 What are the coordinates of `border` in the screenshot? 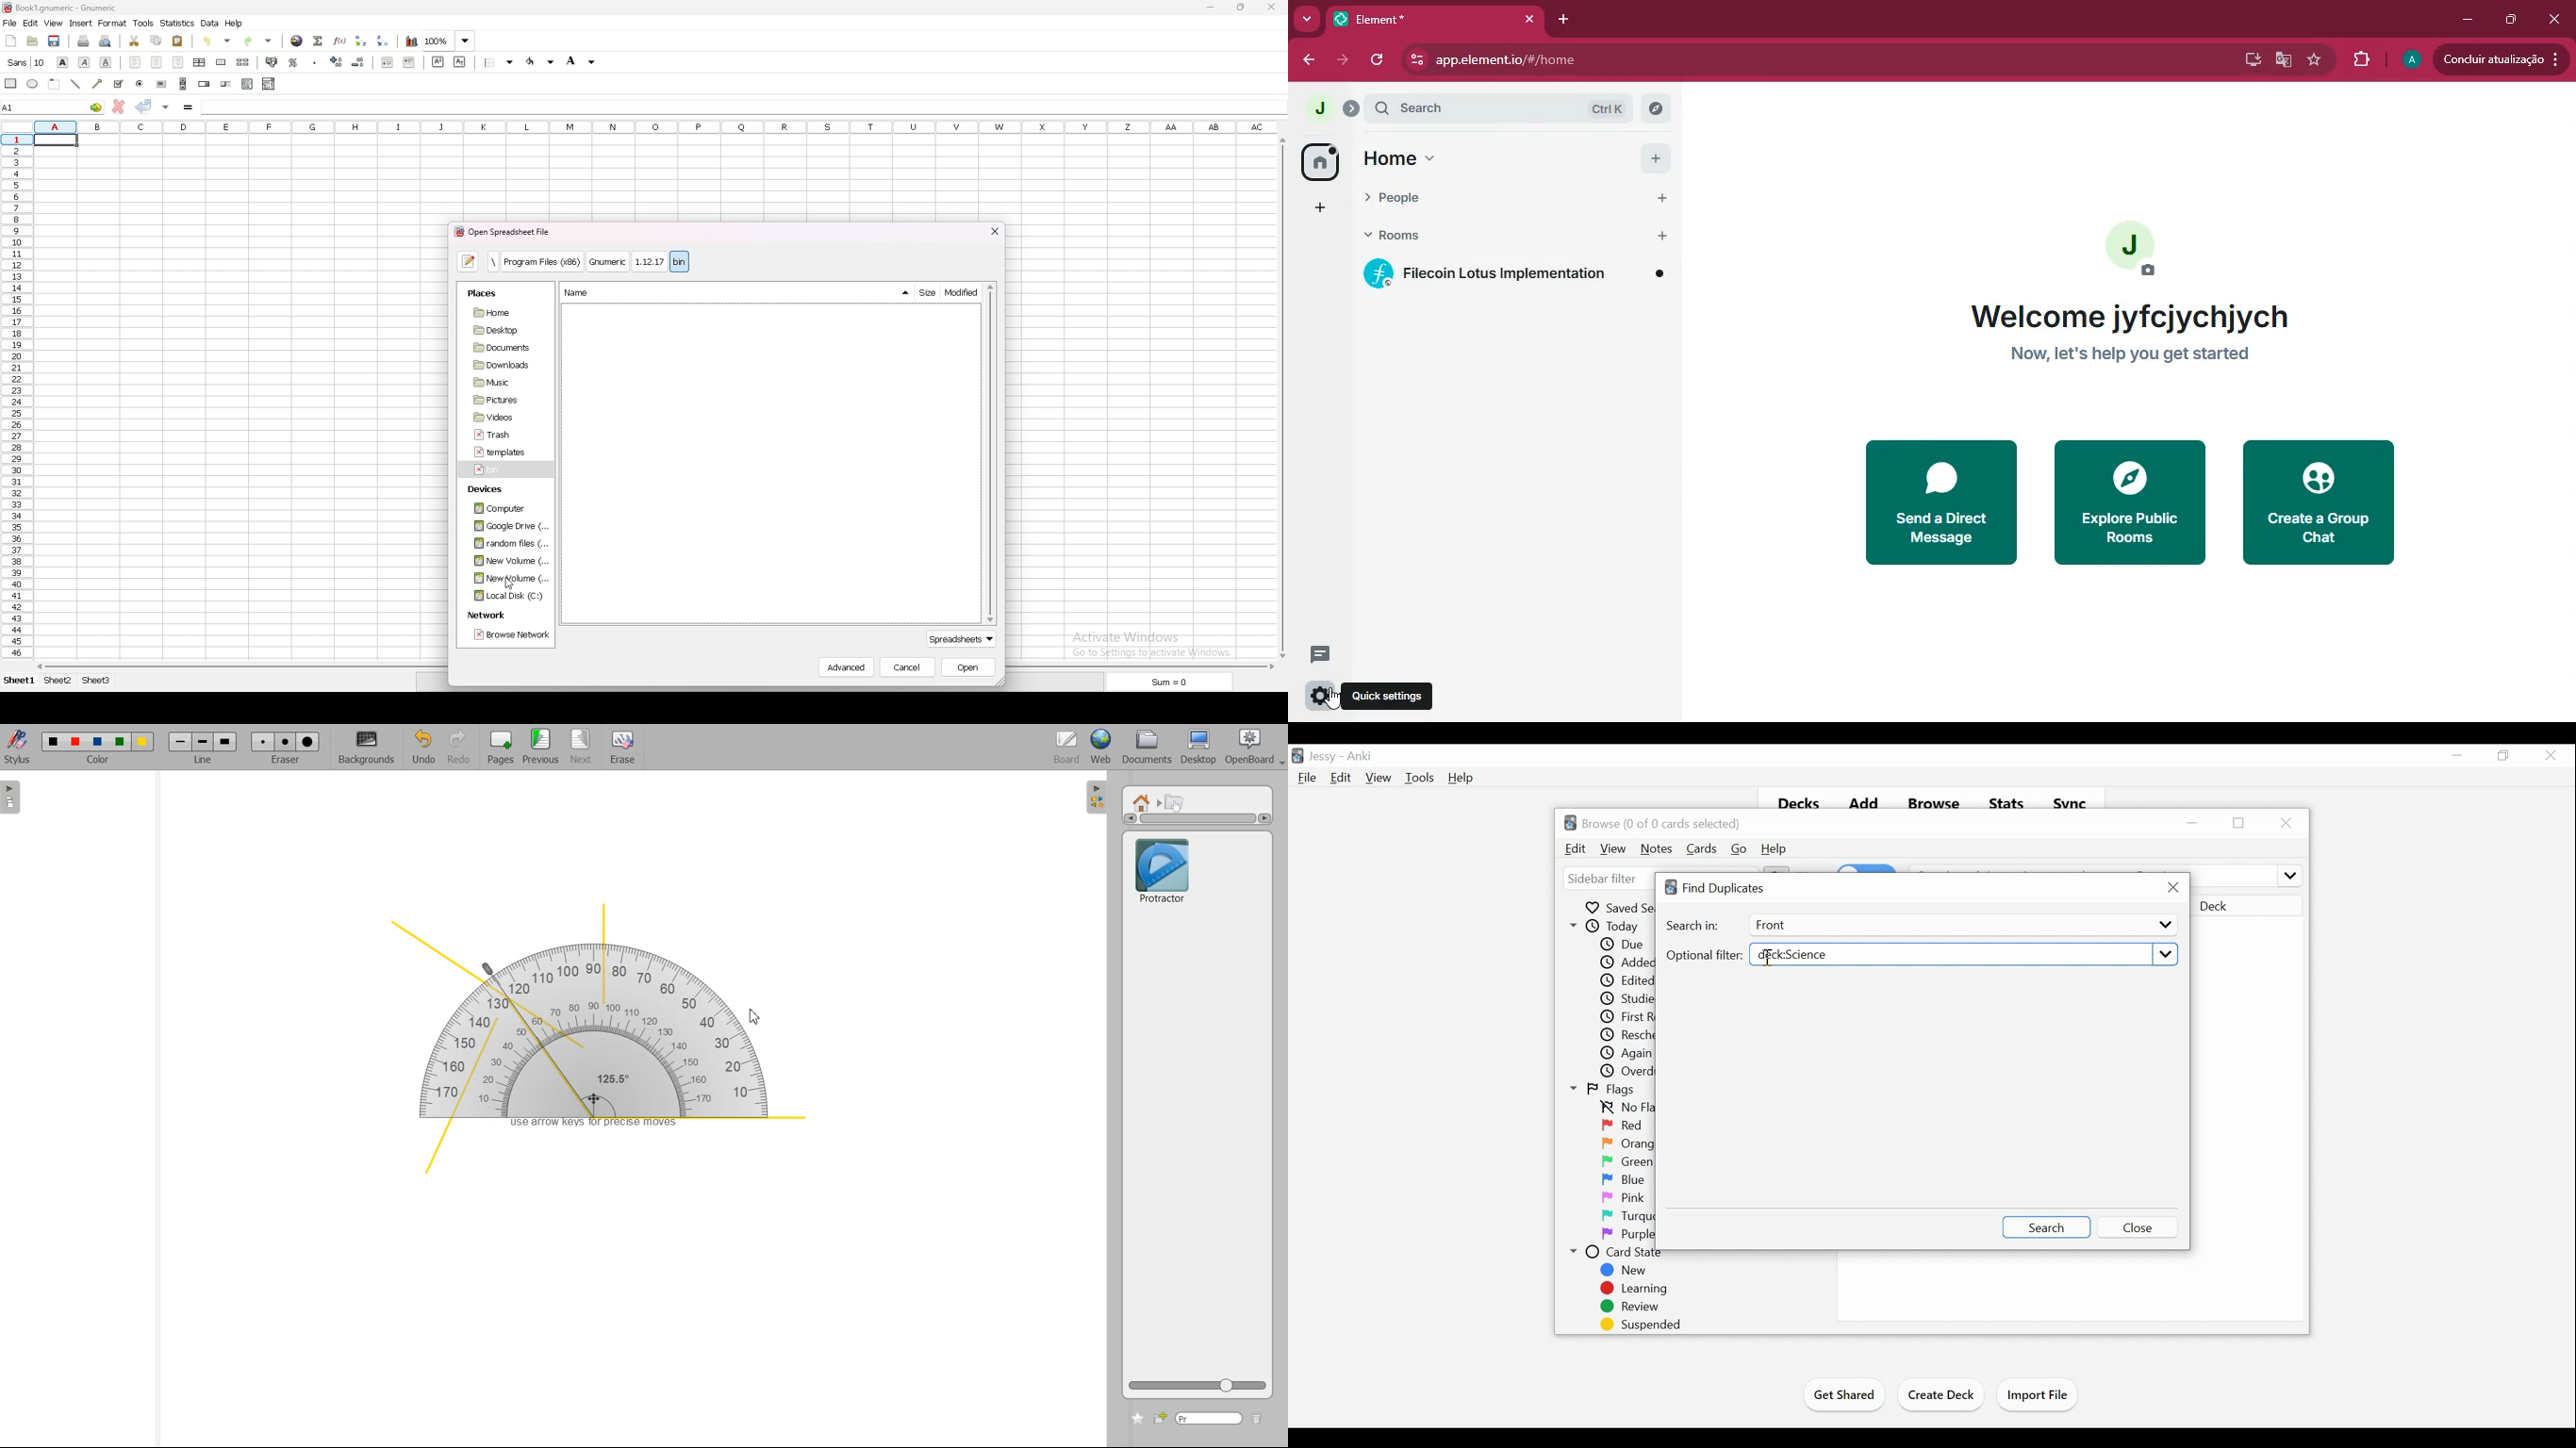 It's located at (500, 62).